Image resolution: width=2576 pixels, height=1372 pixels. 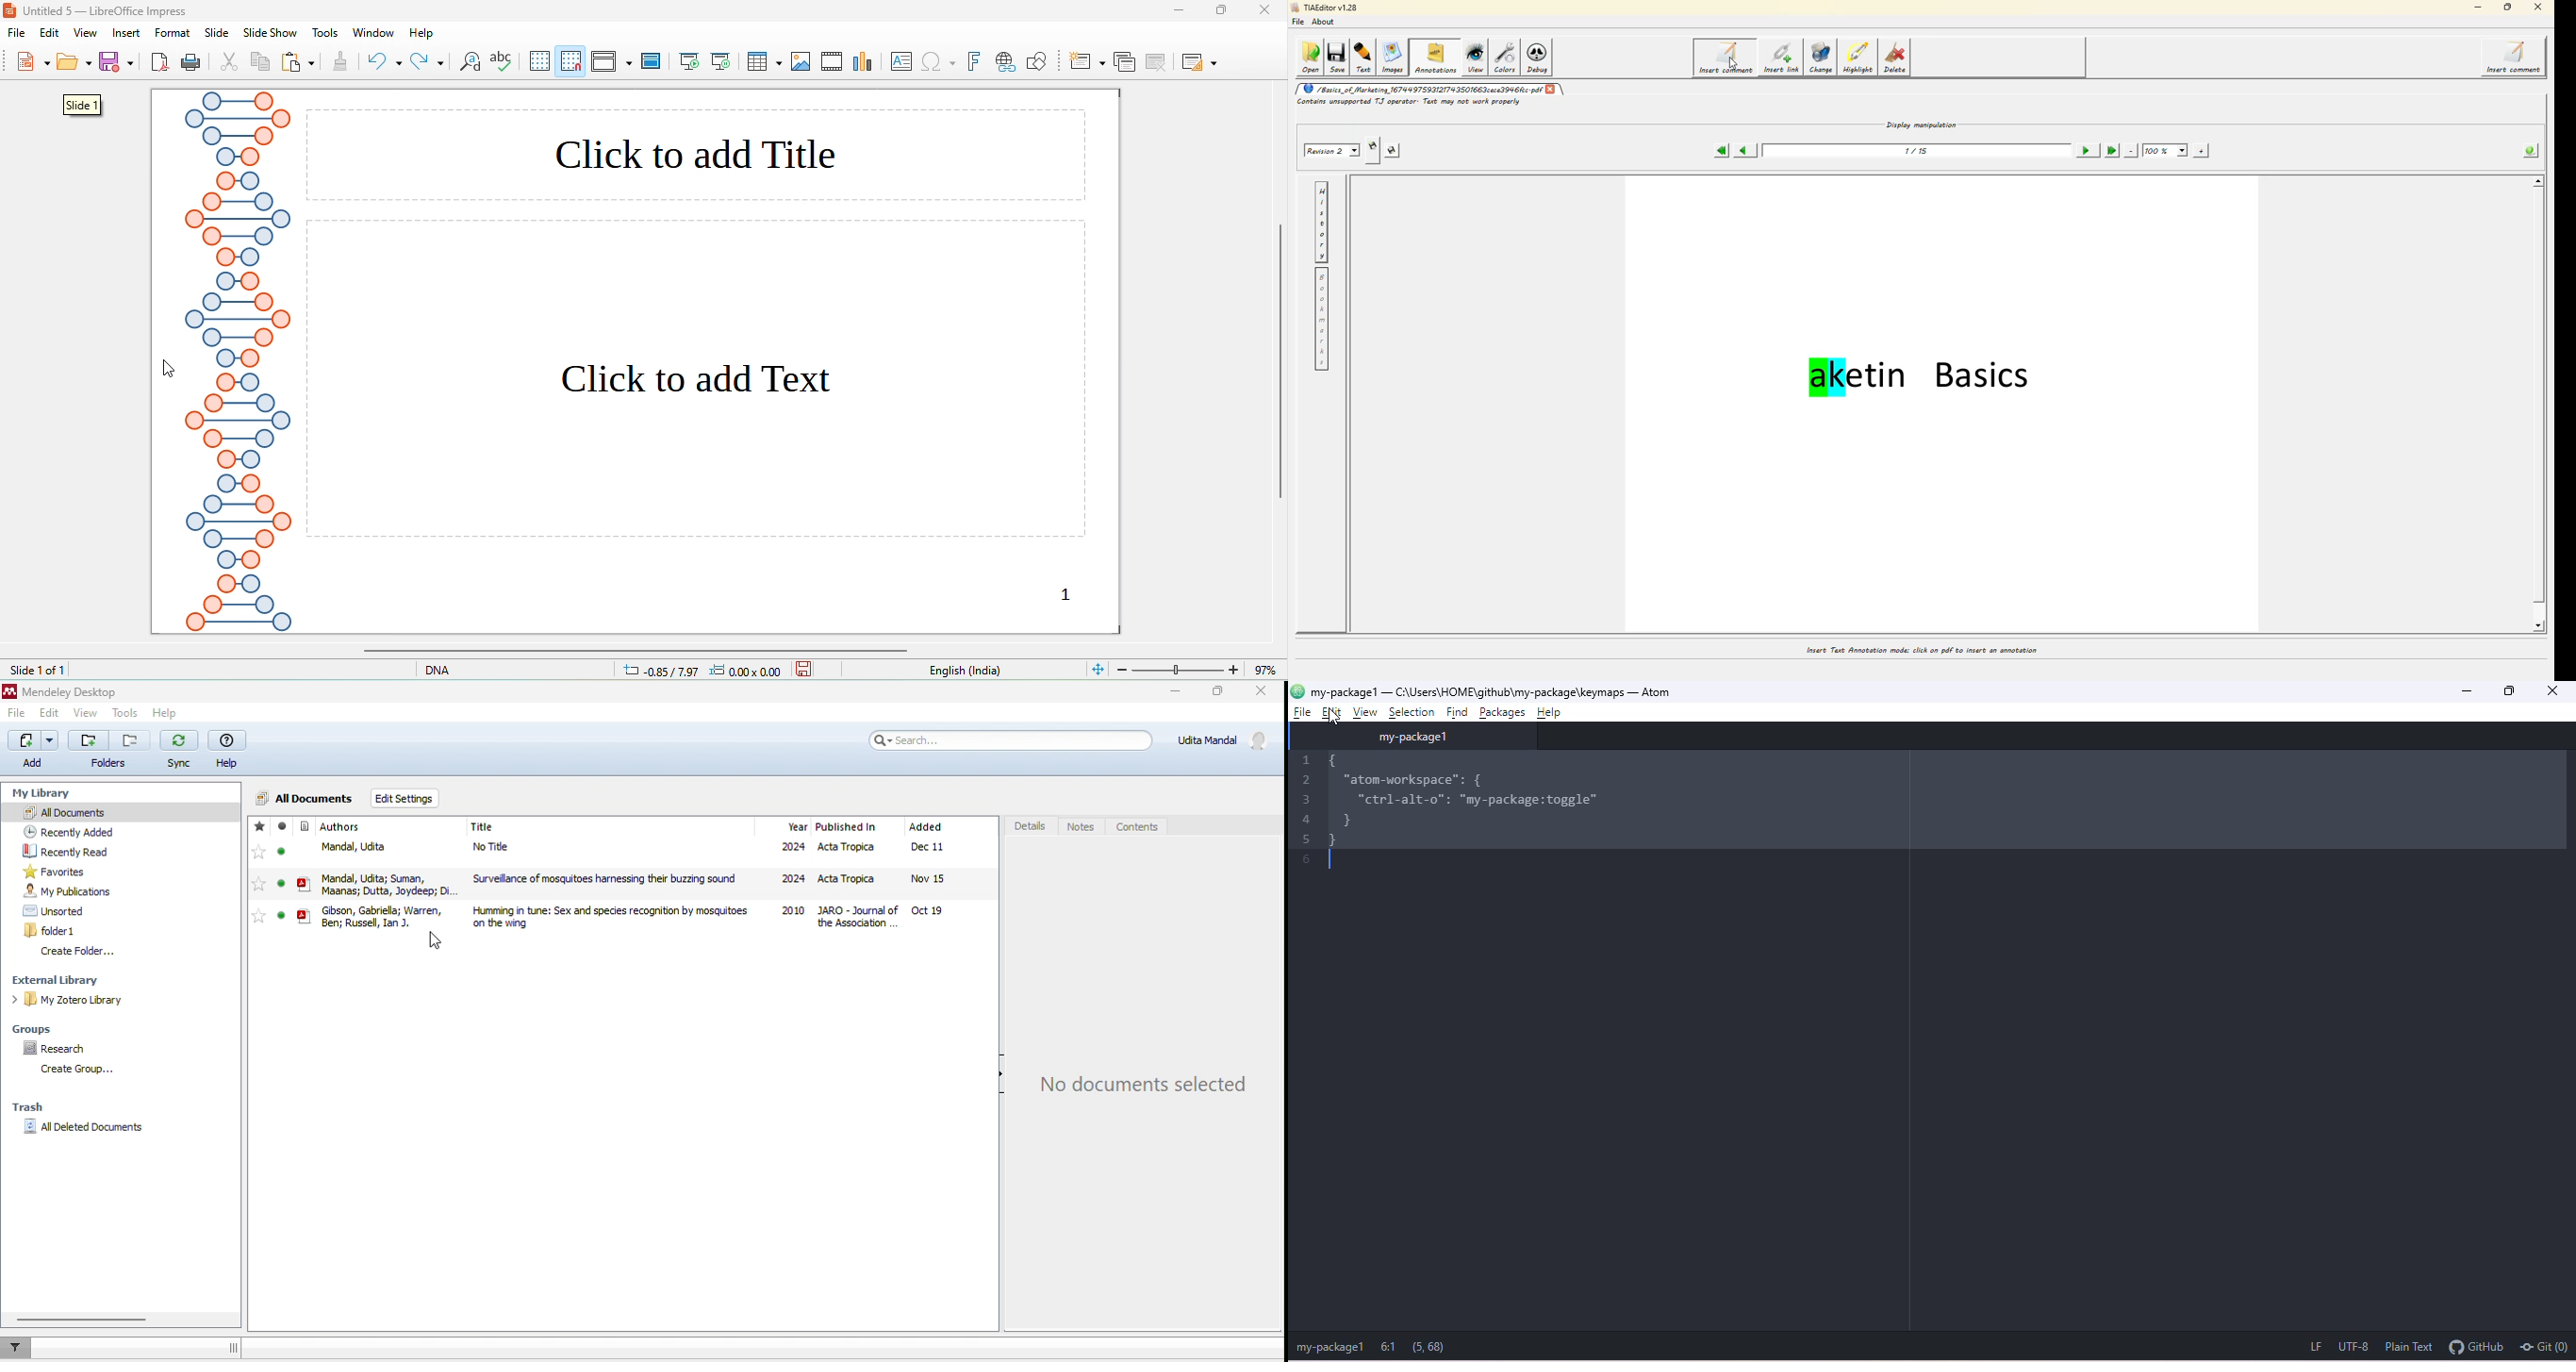 I want to click on file, so click(x=1299, y=713).